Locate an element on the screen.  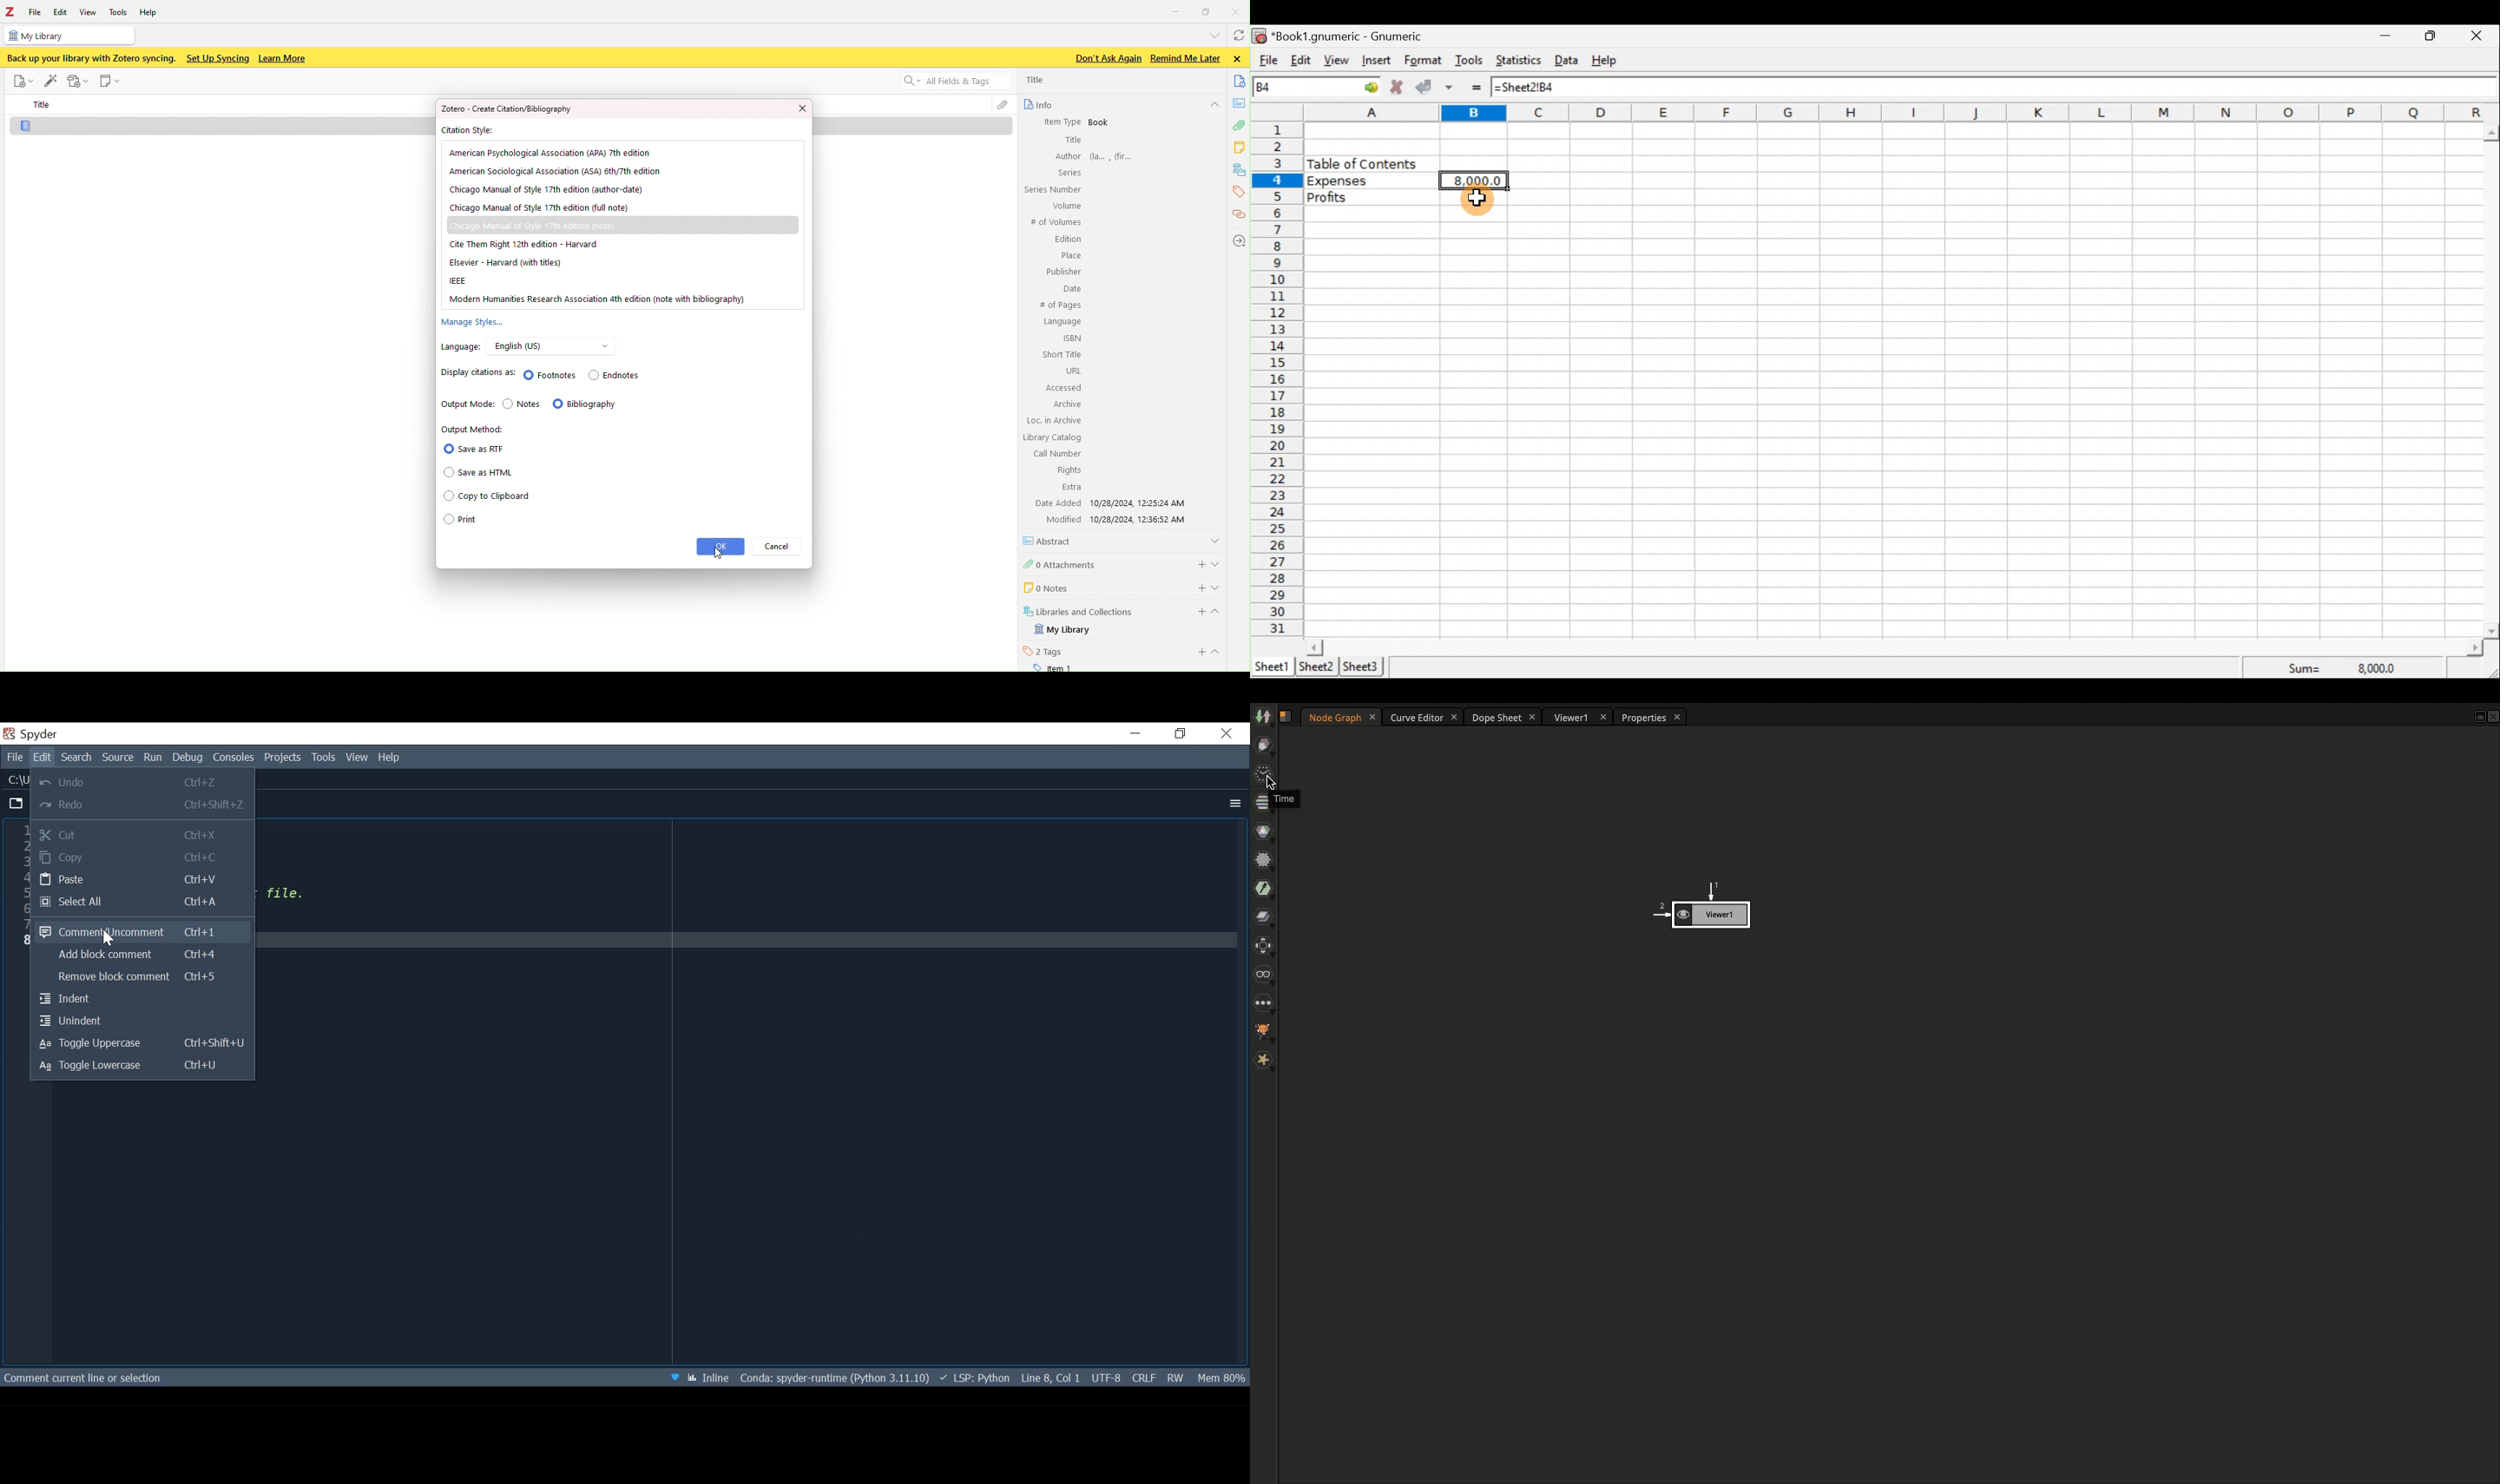
Table of content is located at coordinates (1362, 163).